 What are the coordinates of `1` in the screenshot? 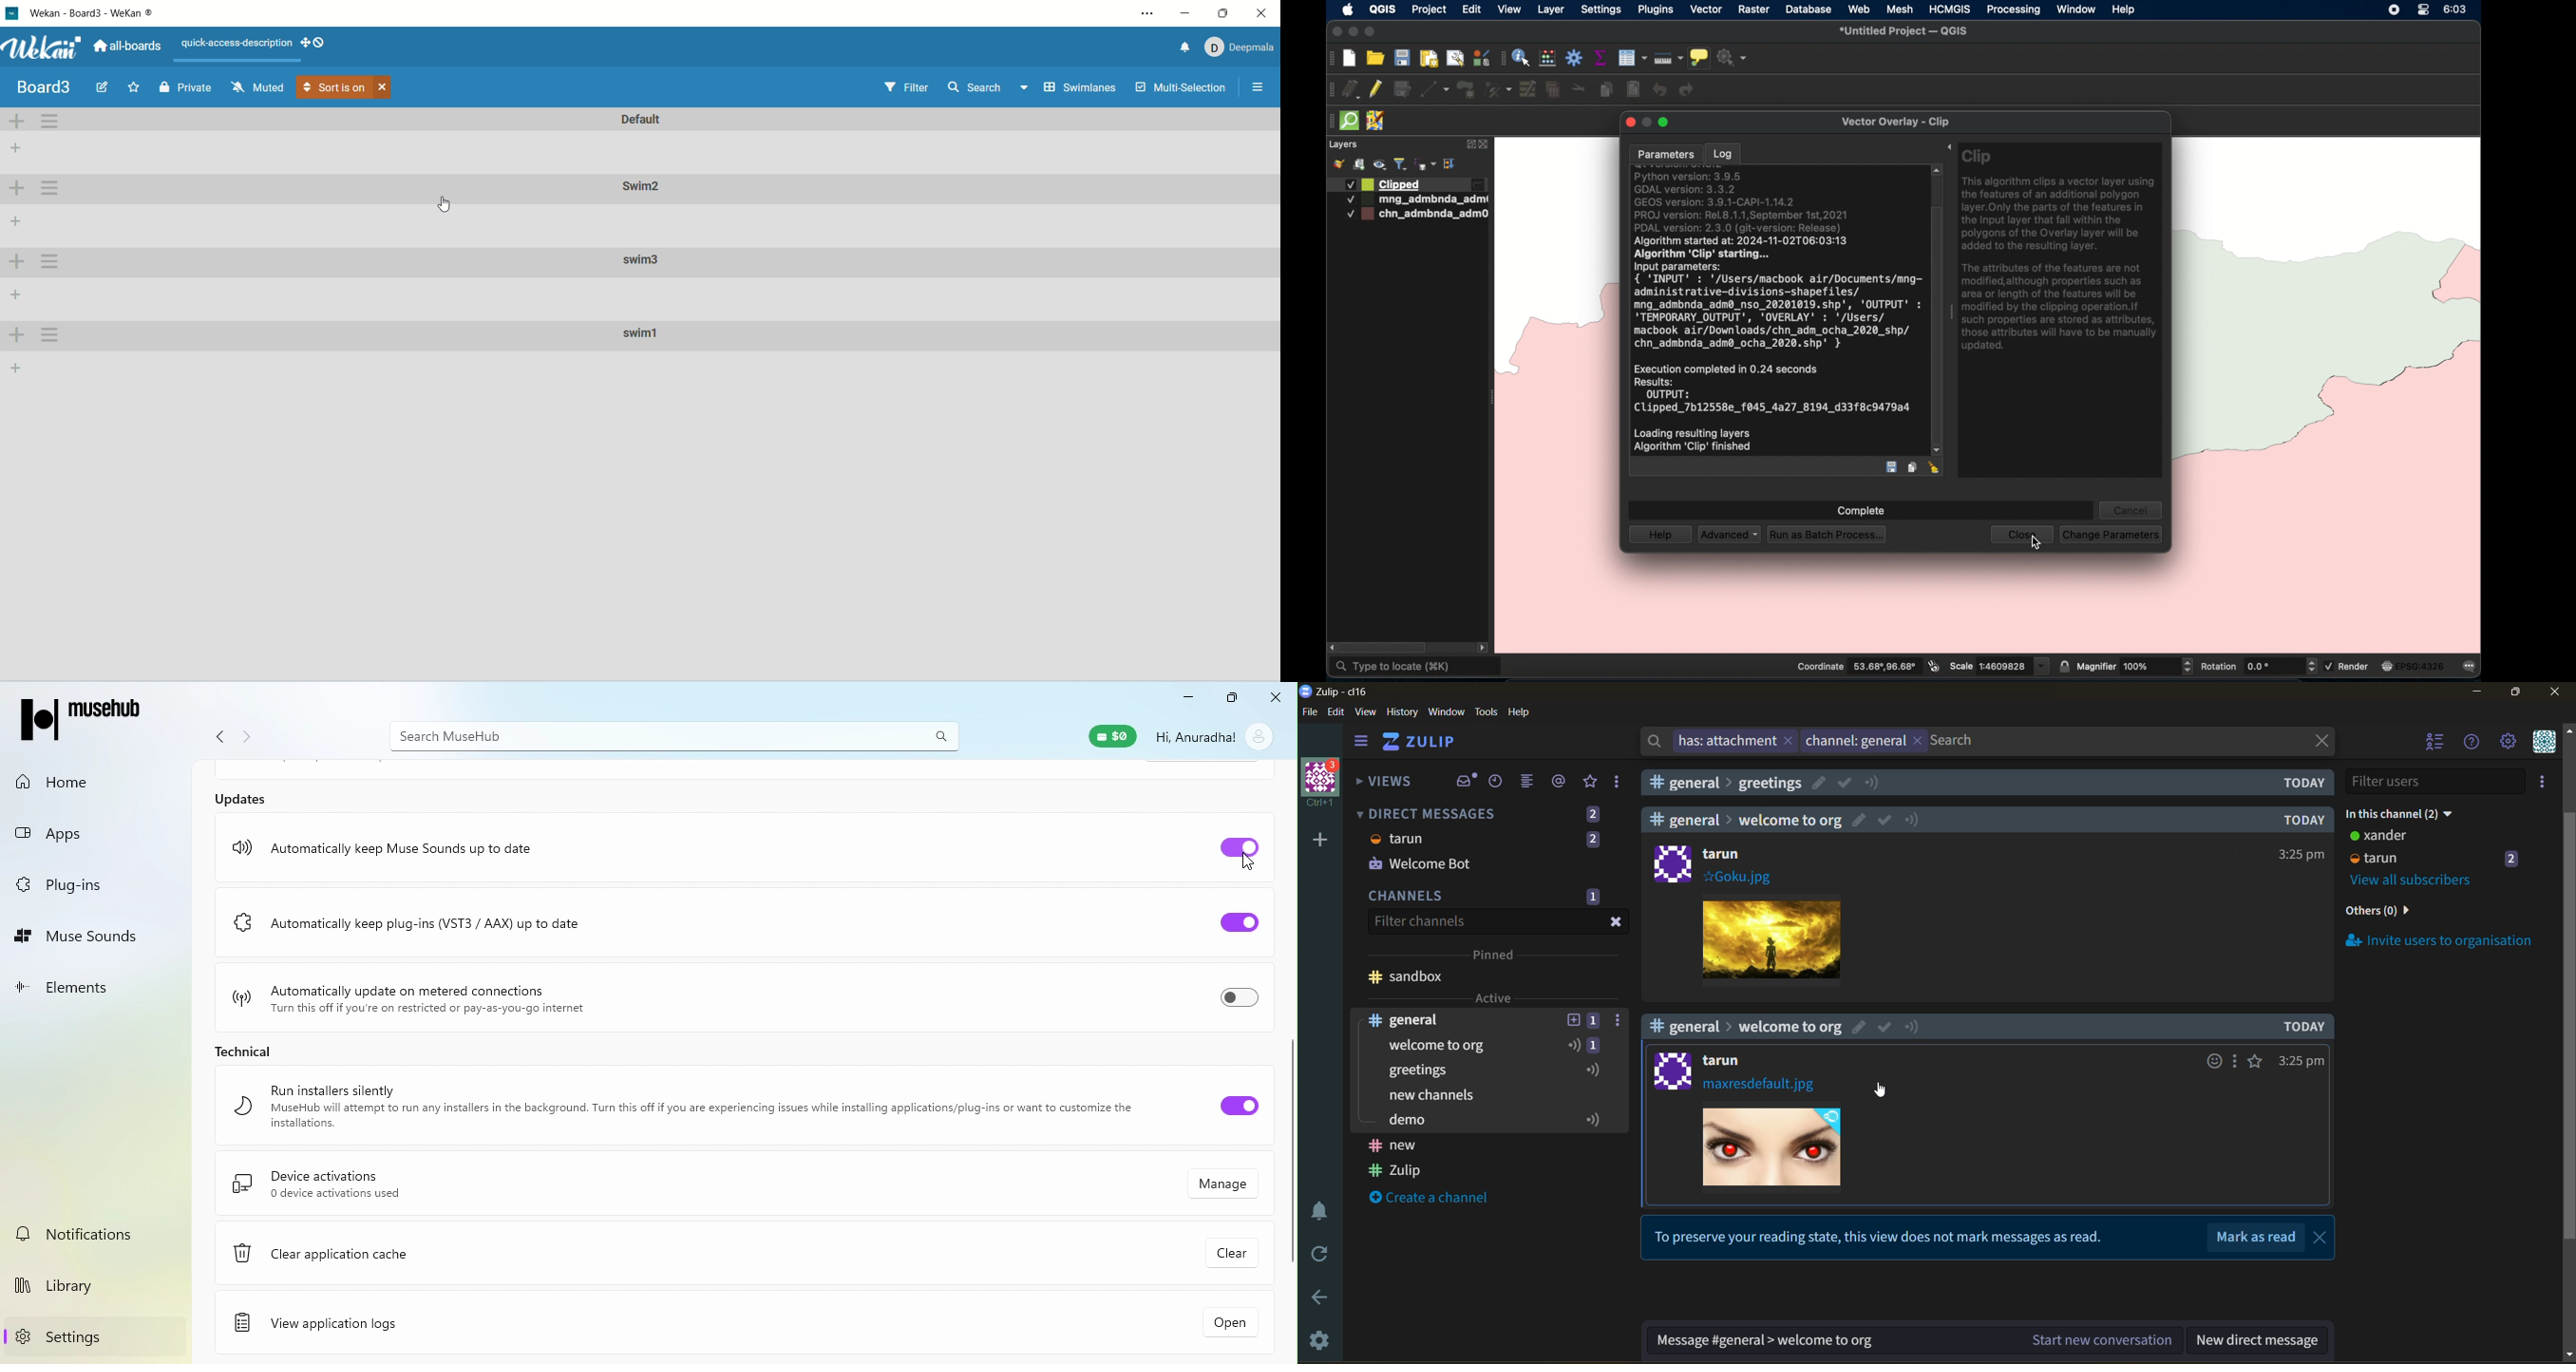 It's located at (1593, 1022).